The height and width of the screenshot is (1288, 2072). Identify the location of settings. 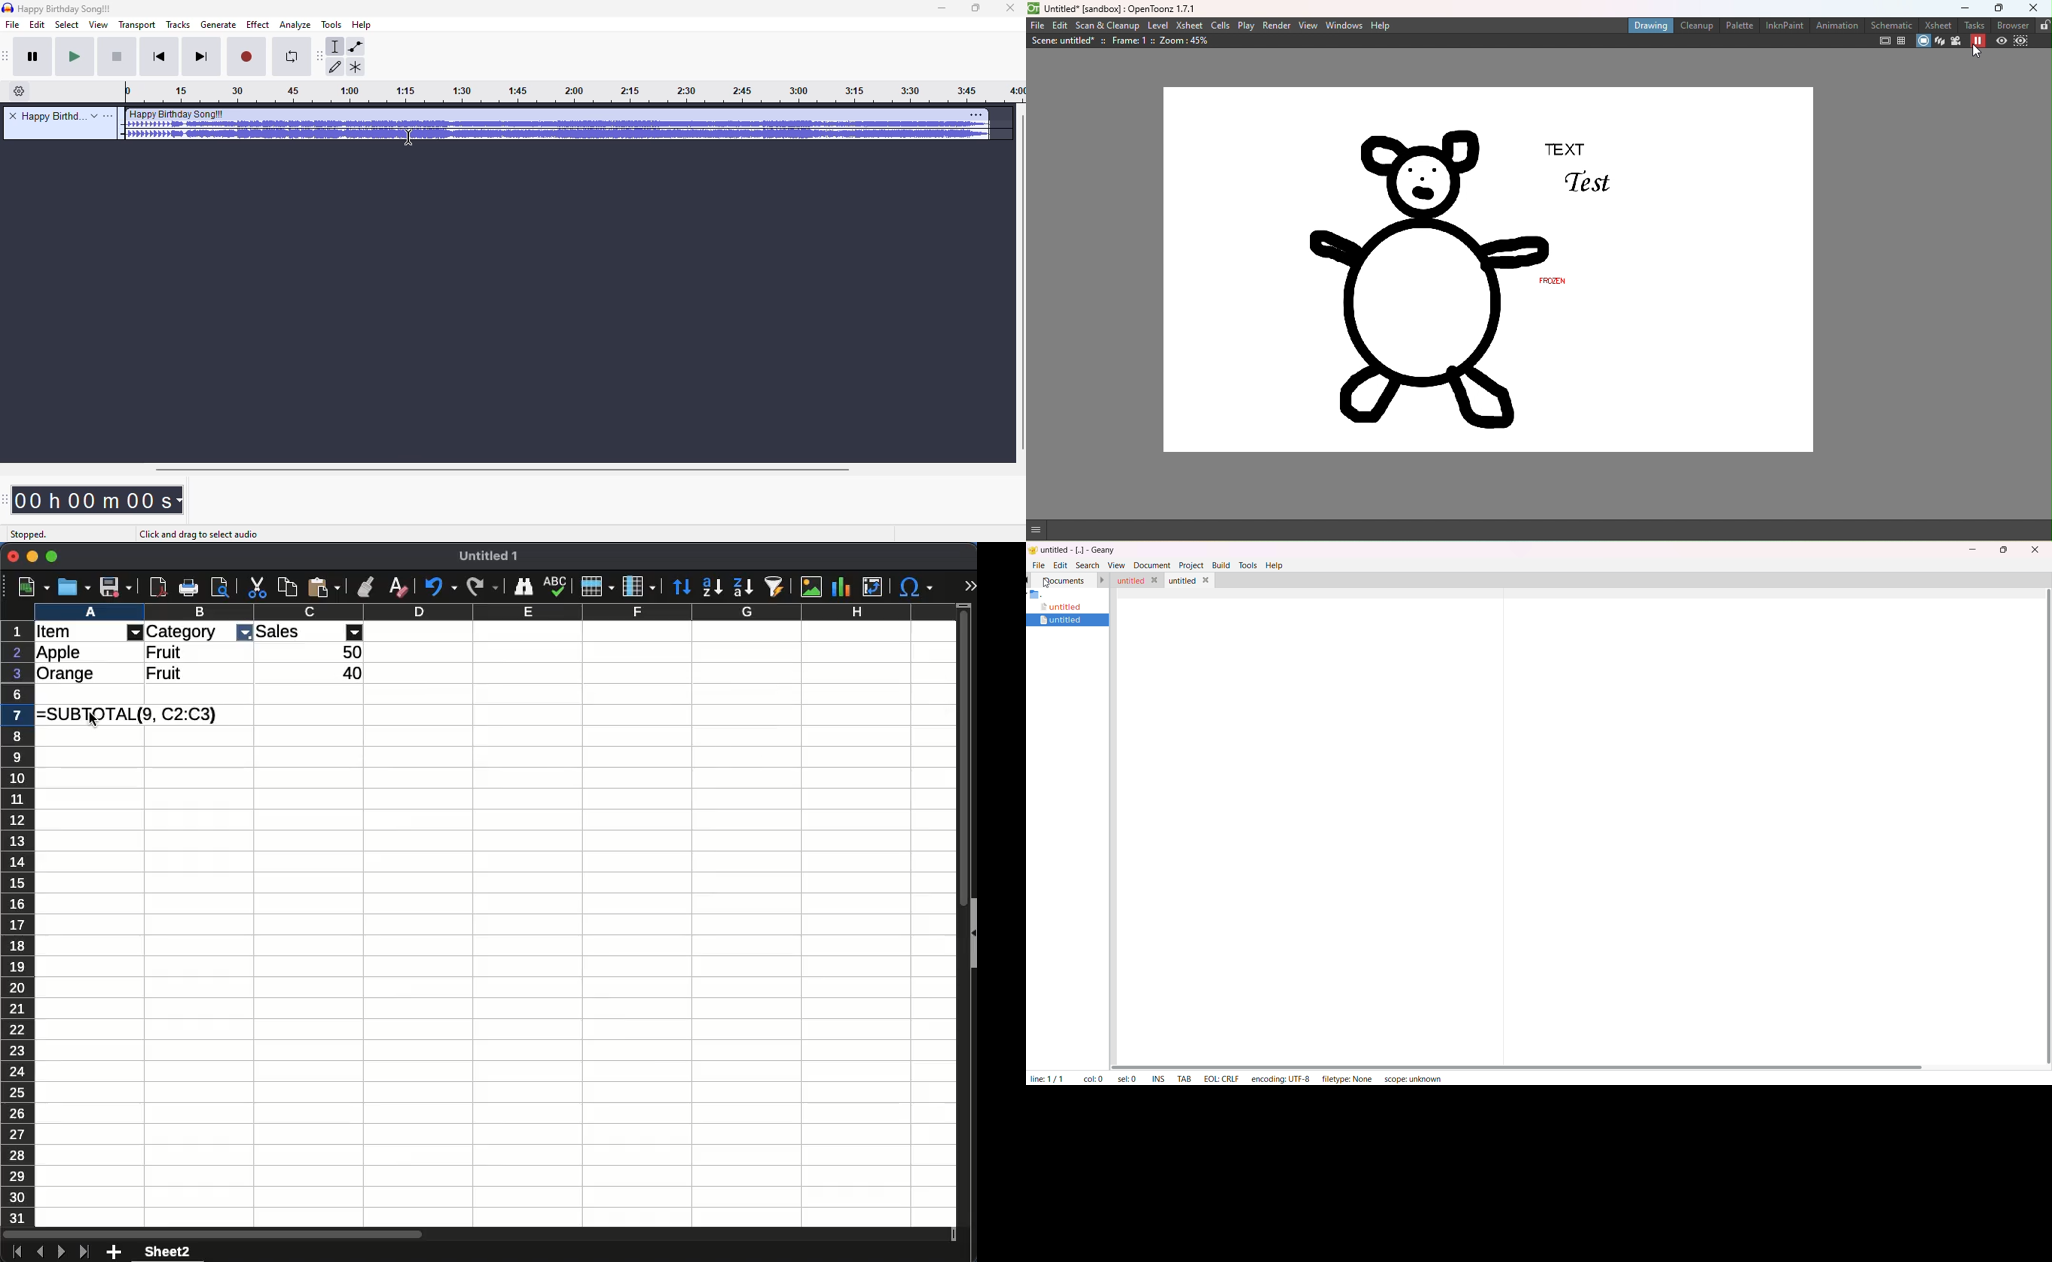
(976, 115).